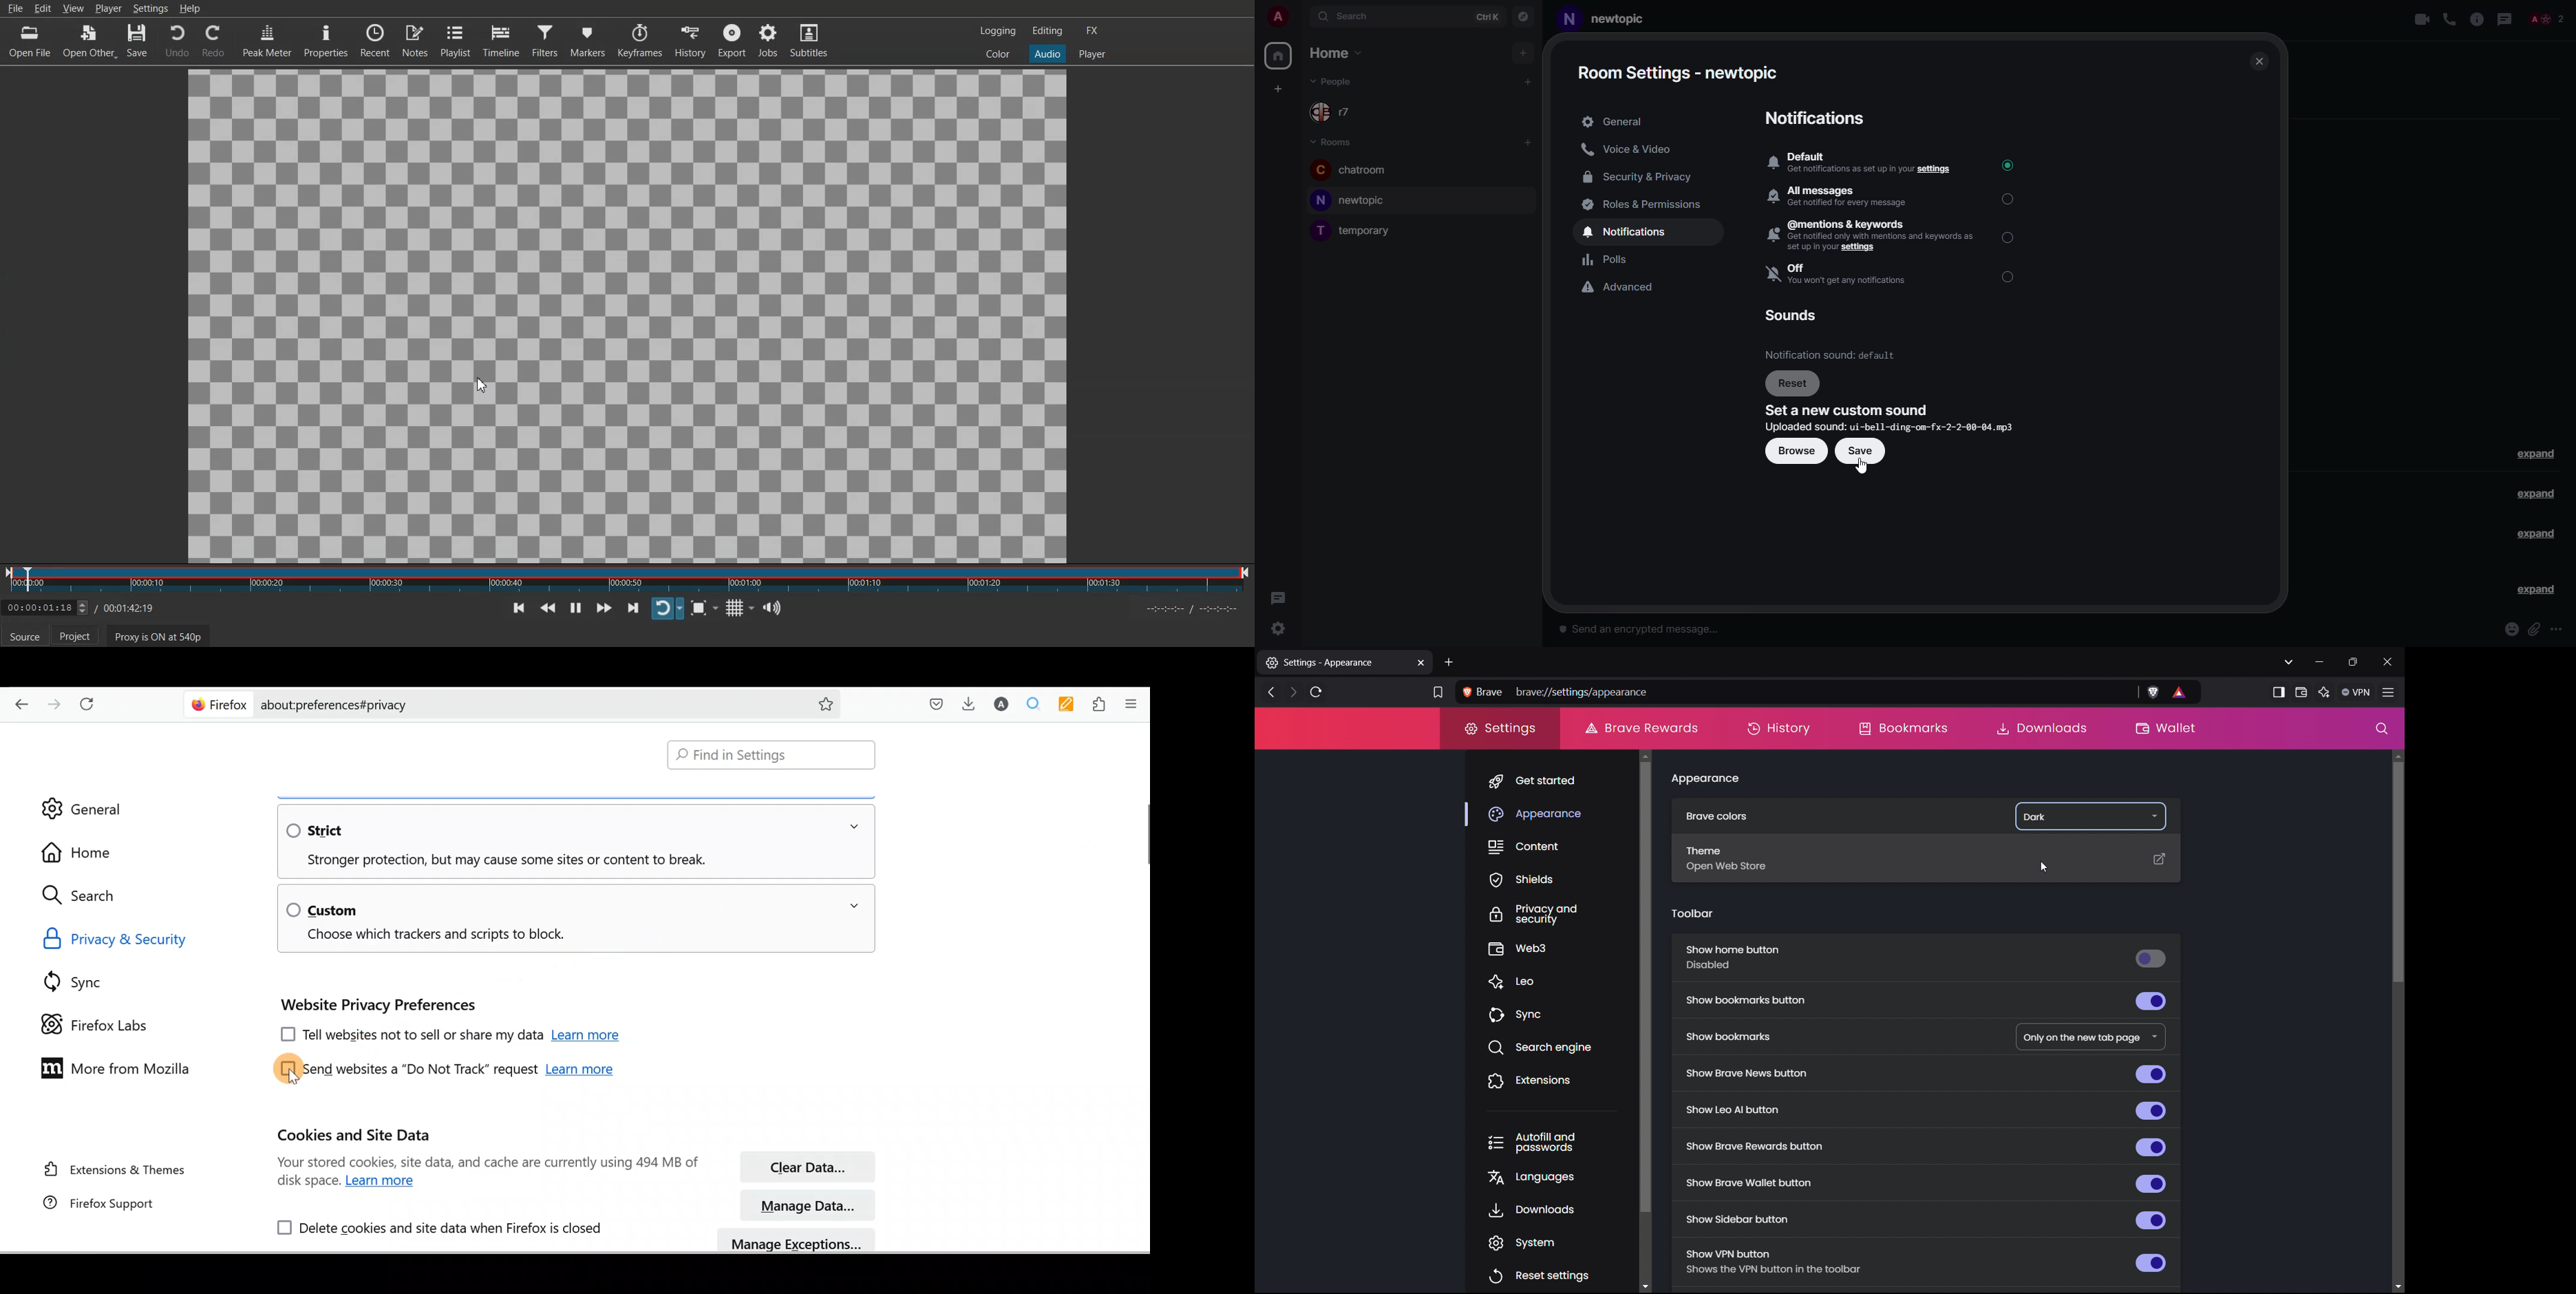 The width and height of the screenshot is (2576, 1316). I want to click on Stronger protection, but may cause some sites or content to break., so click(496, 861).